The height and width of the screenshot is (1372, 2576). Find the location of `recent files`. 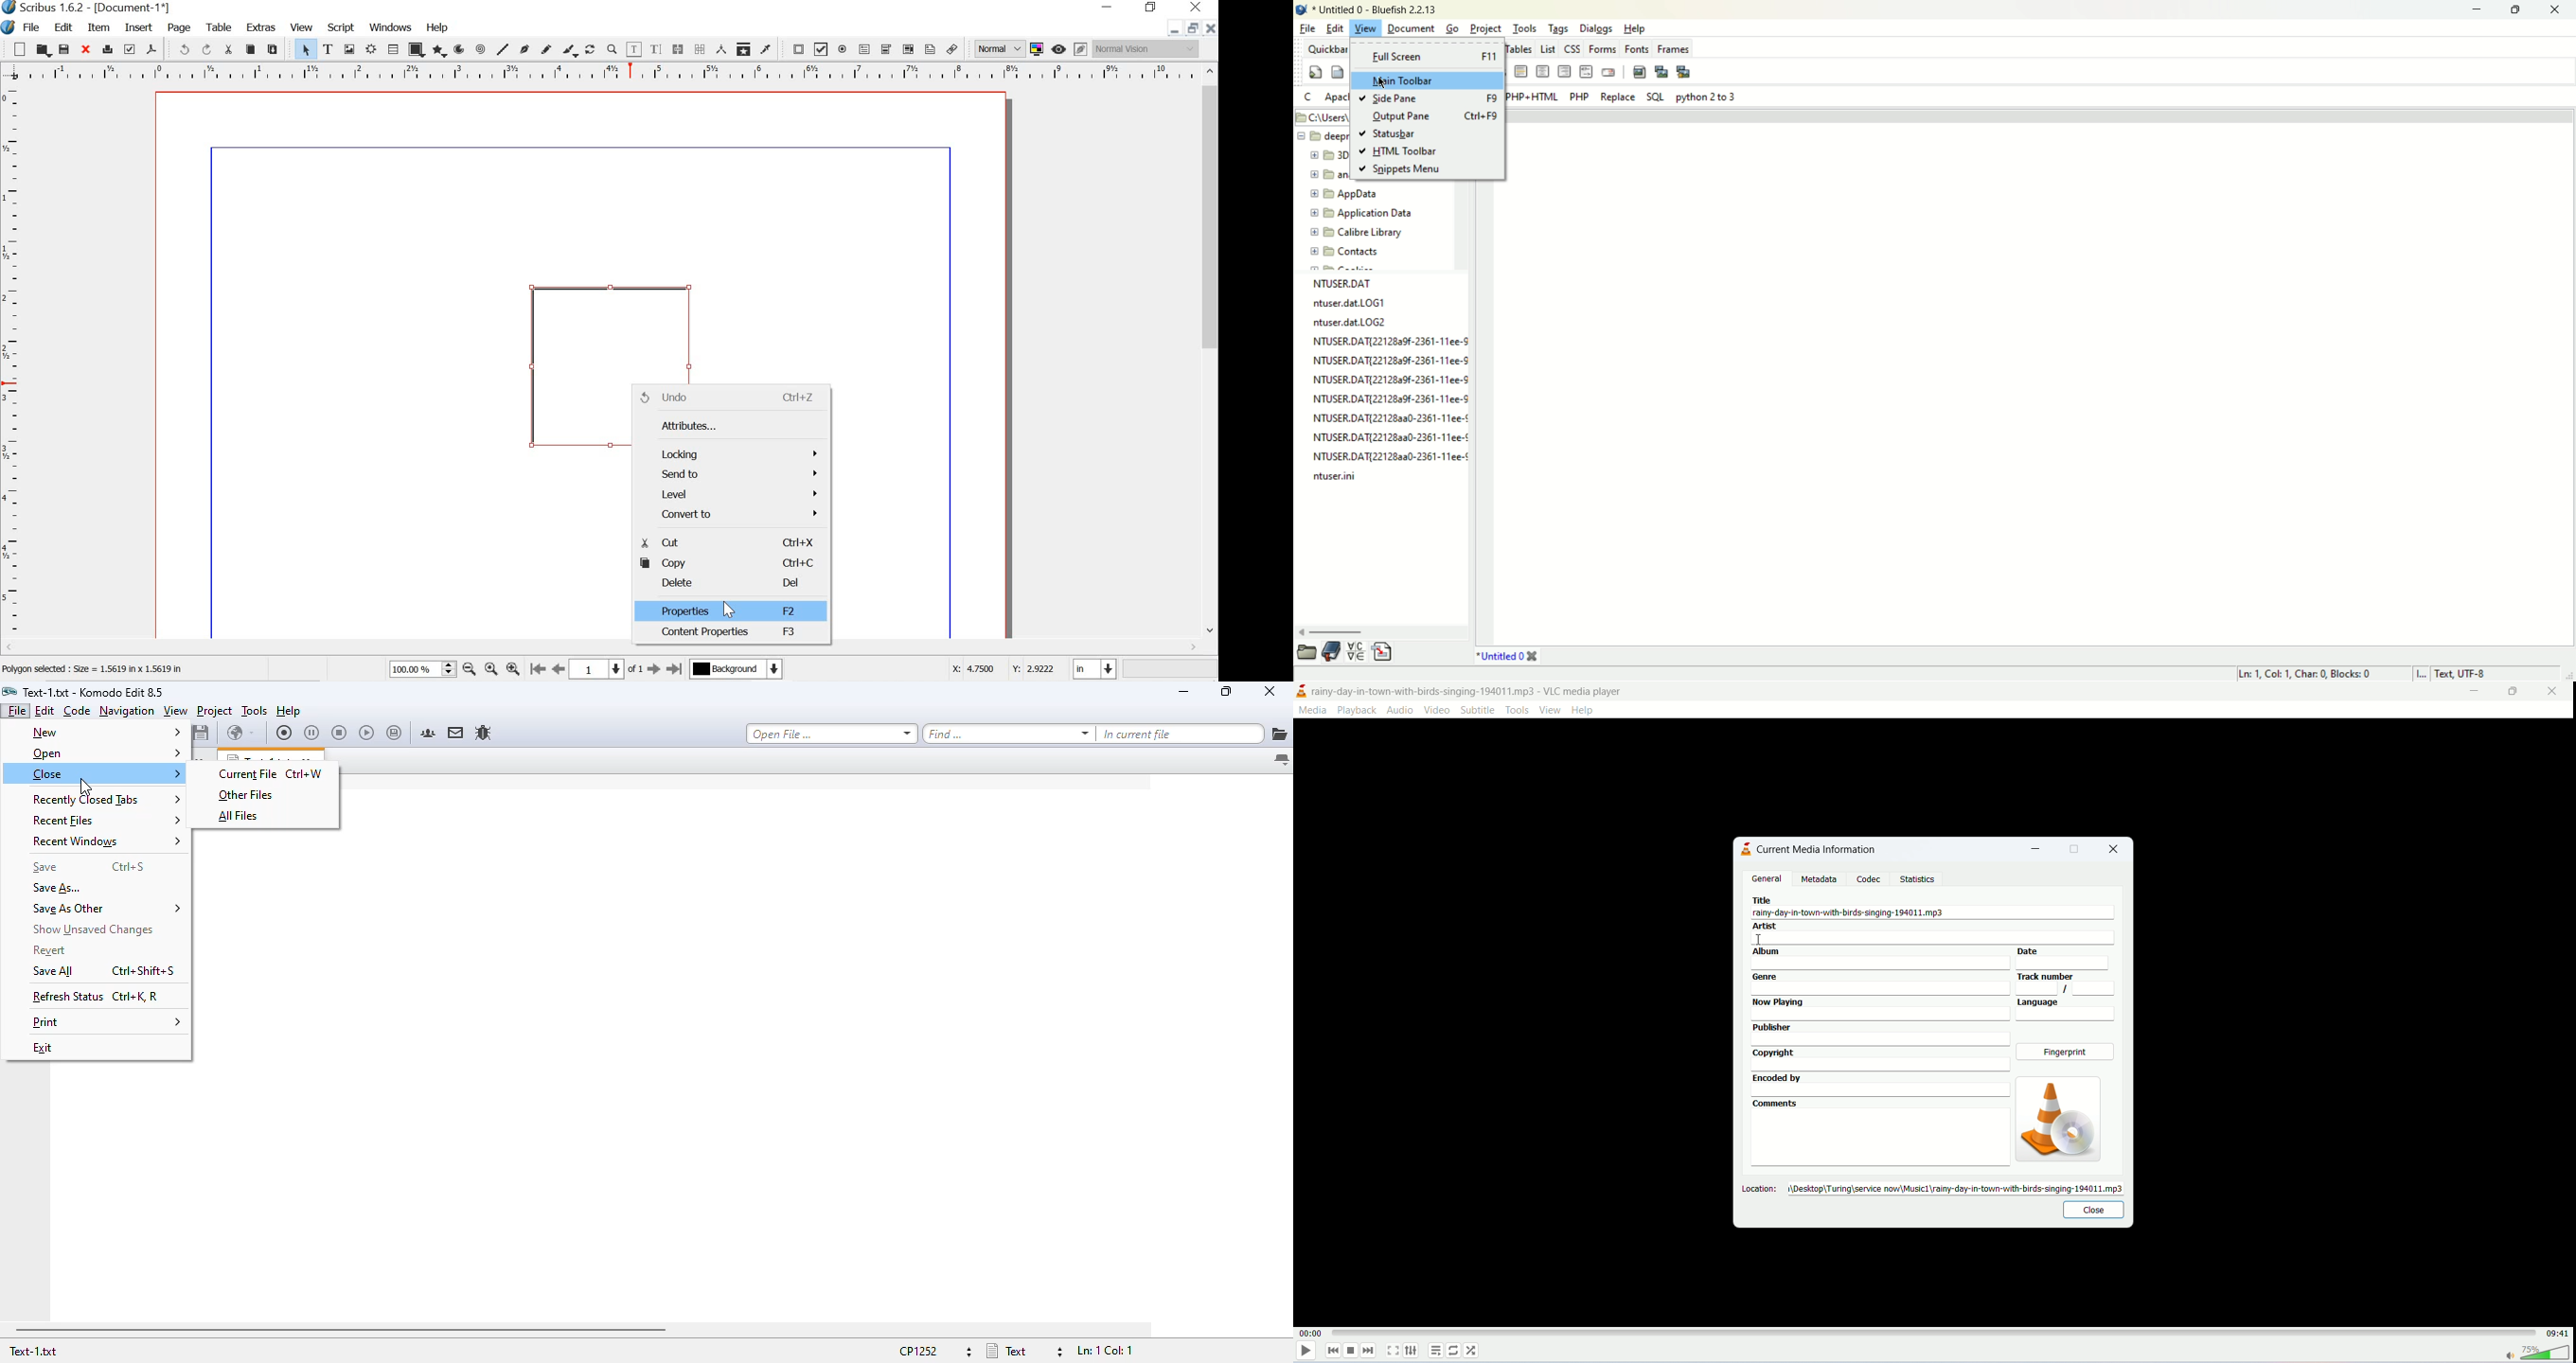

recent files is located at coordinates (106, 821).